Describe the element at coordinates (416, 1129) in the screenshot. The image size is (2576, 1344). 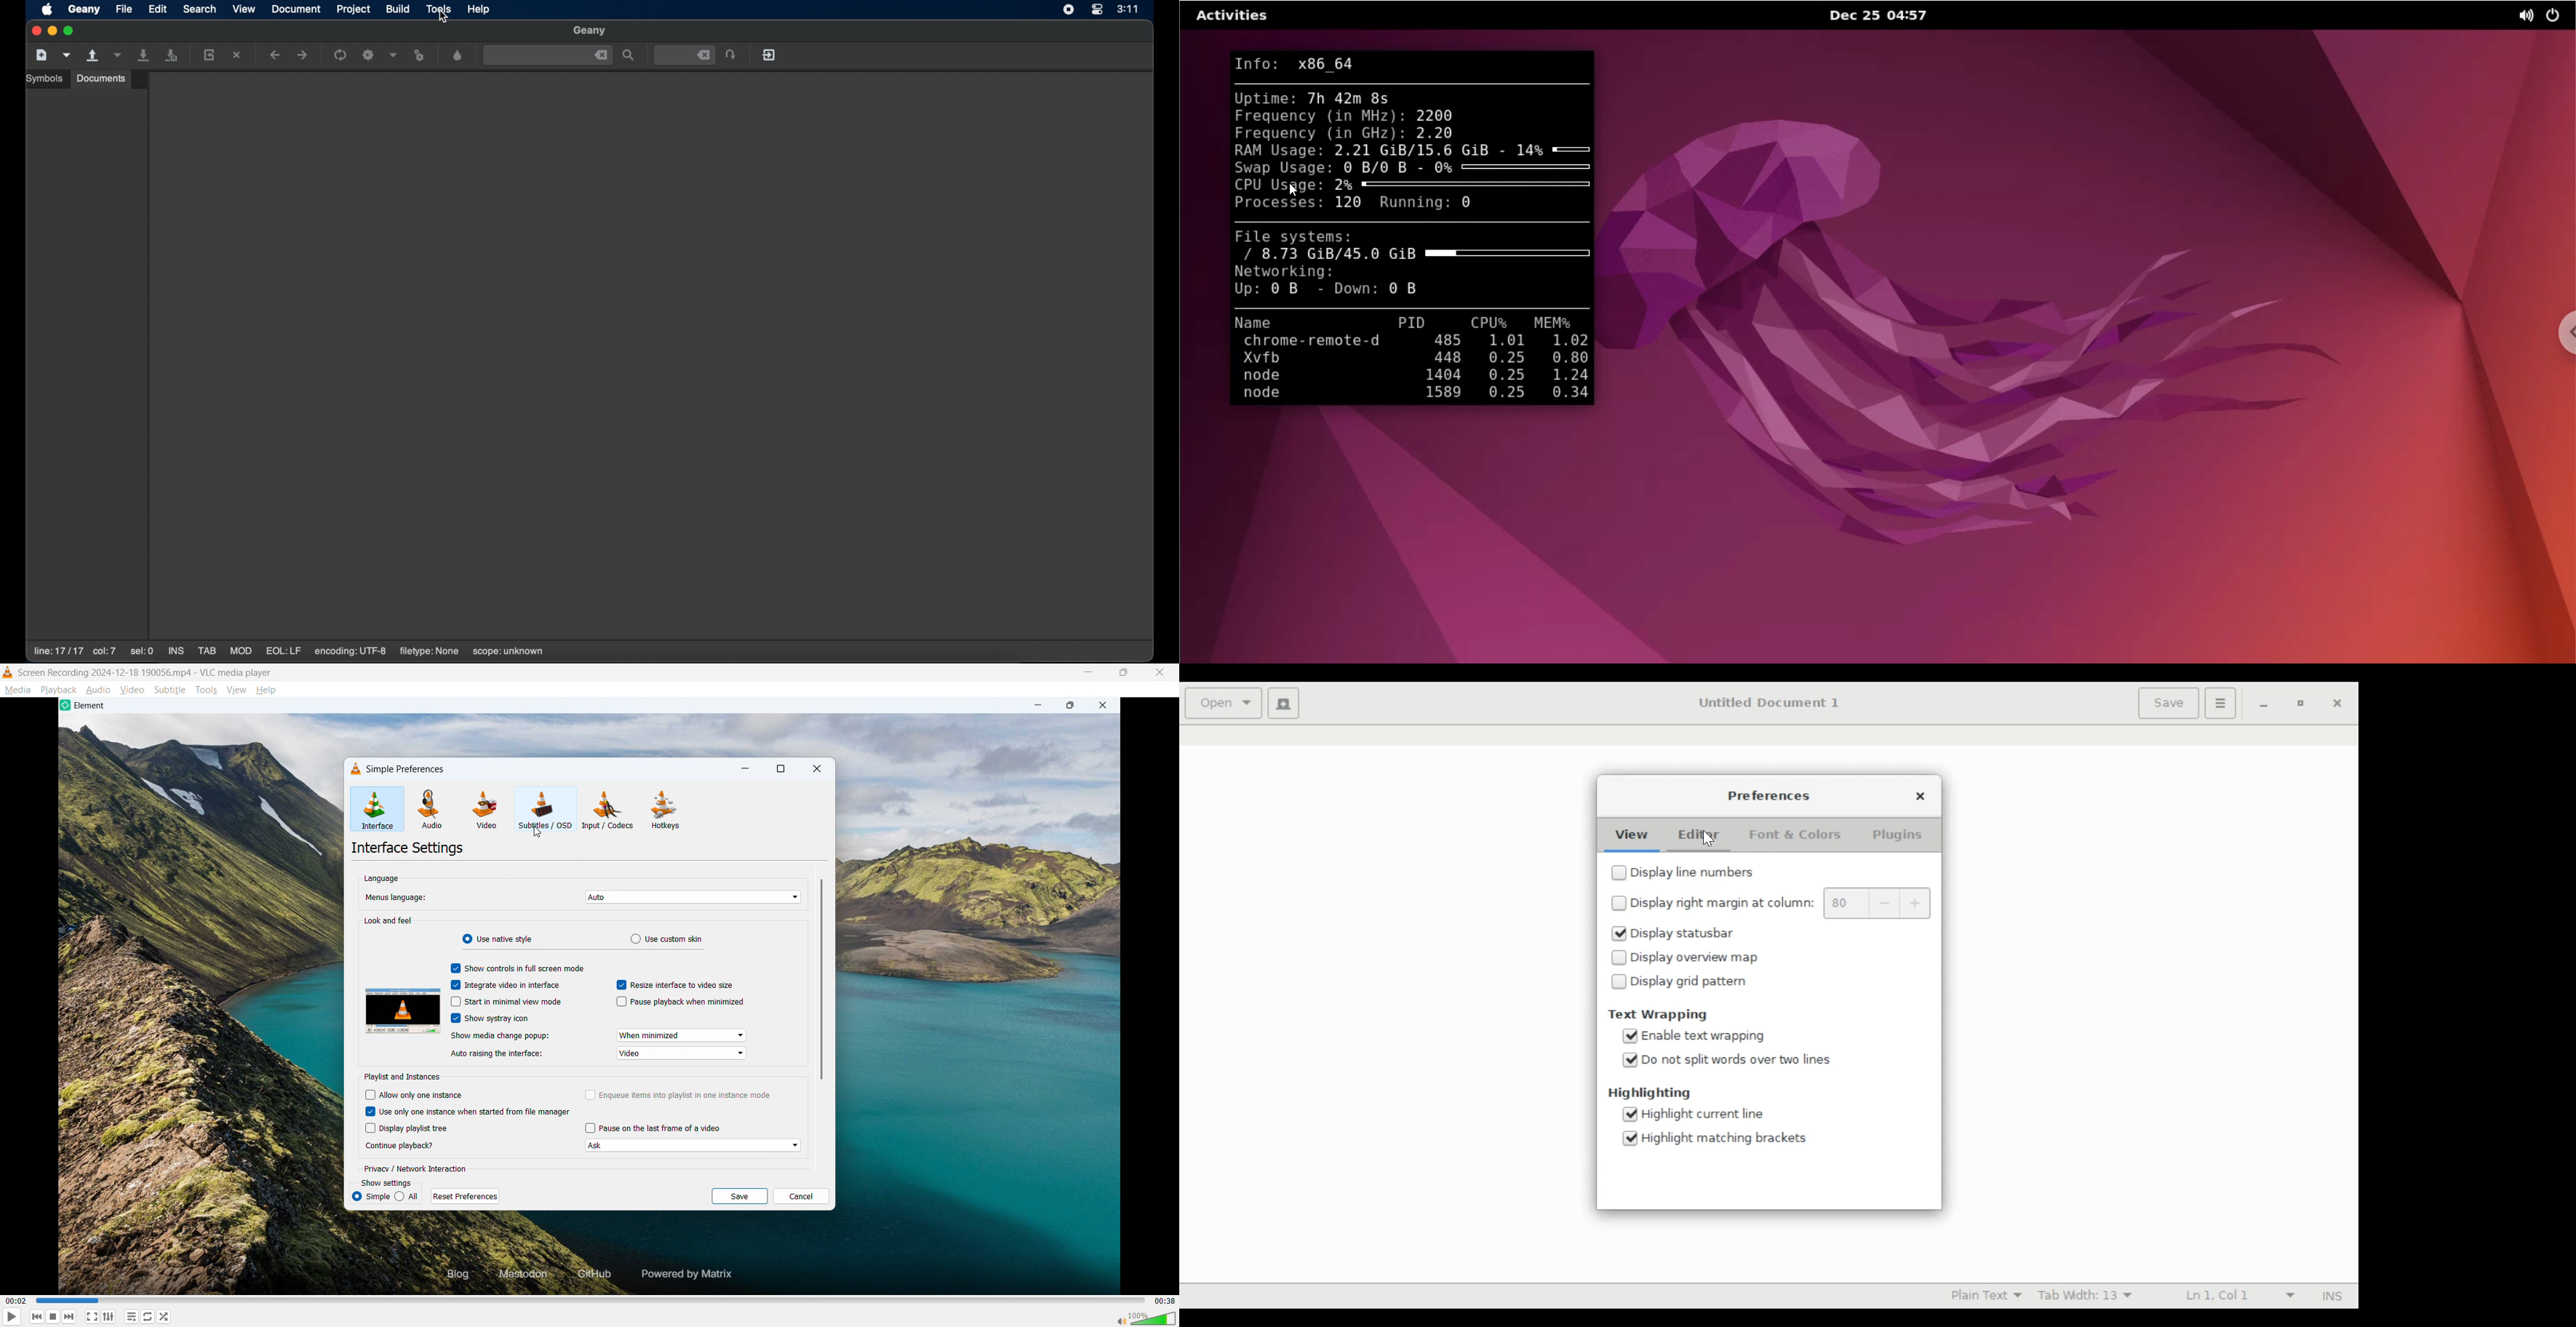
I see `display playlist tree ` at that location.